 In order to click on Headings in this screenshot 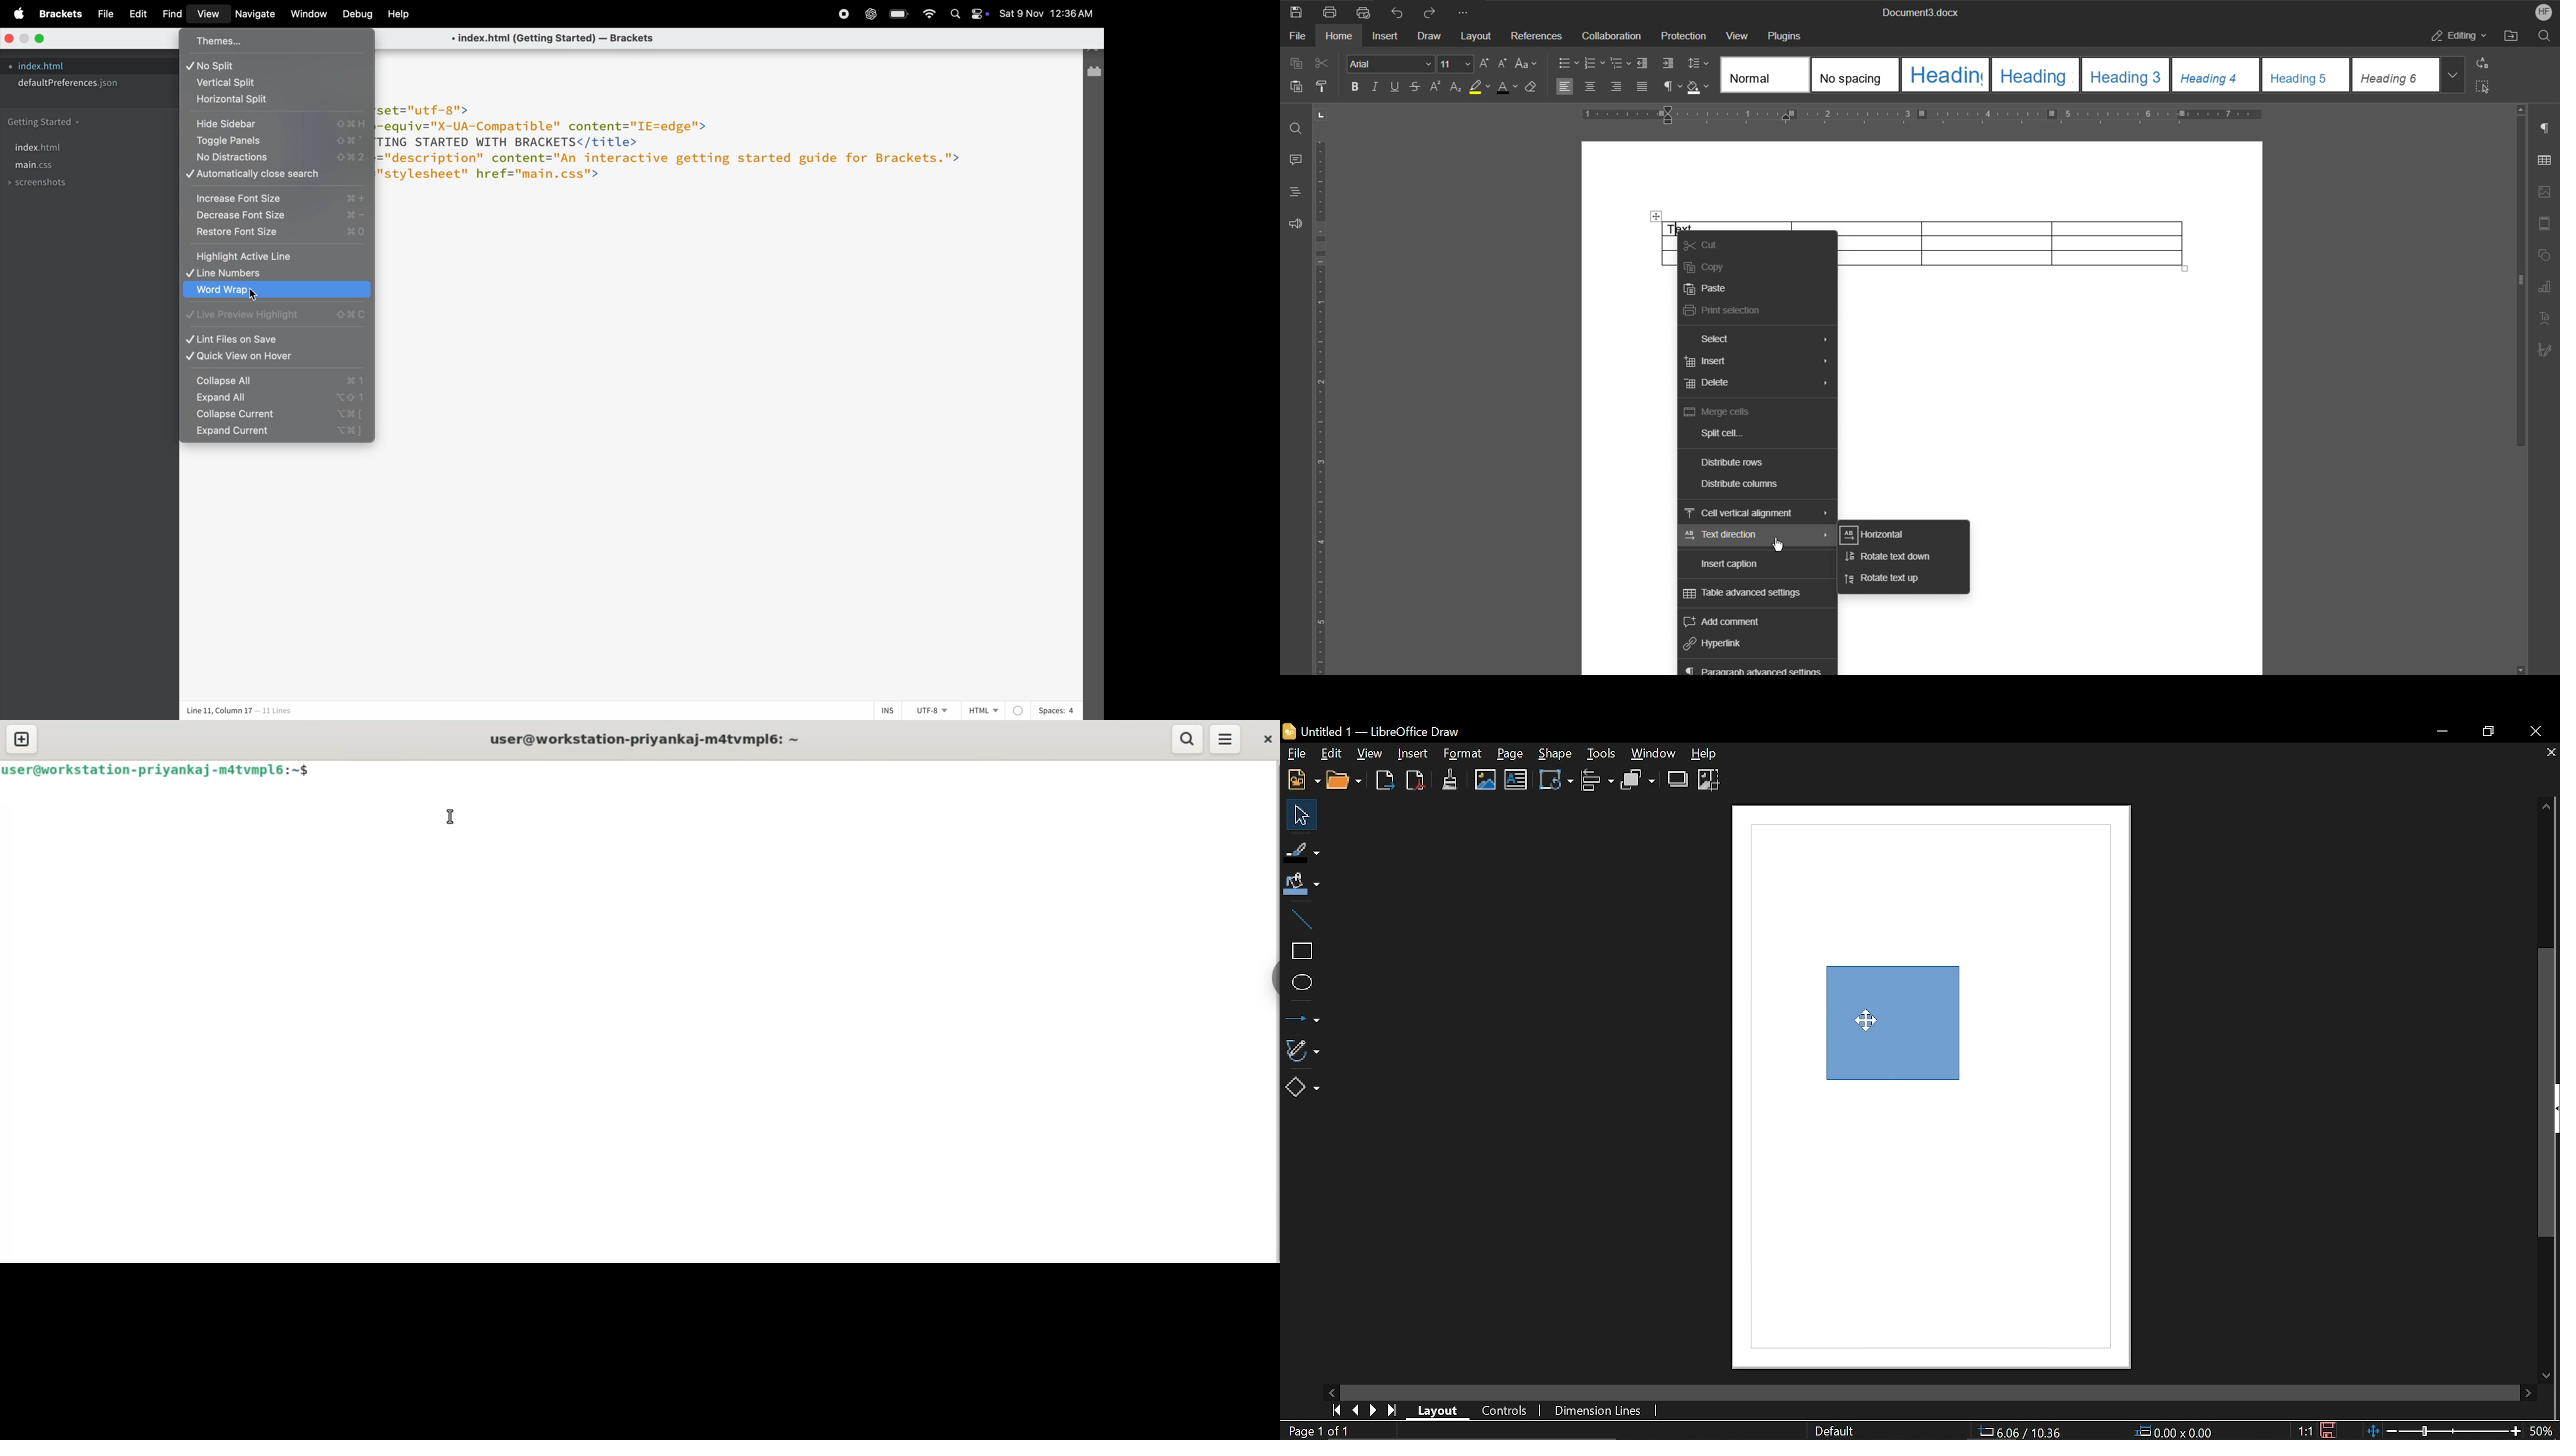, I will do `click(1295, 192)`.